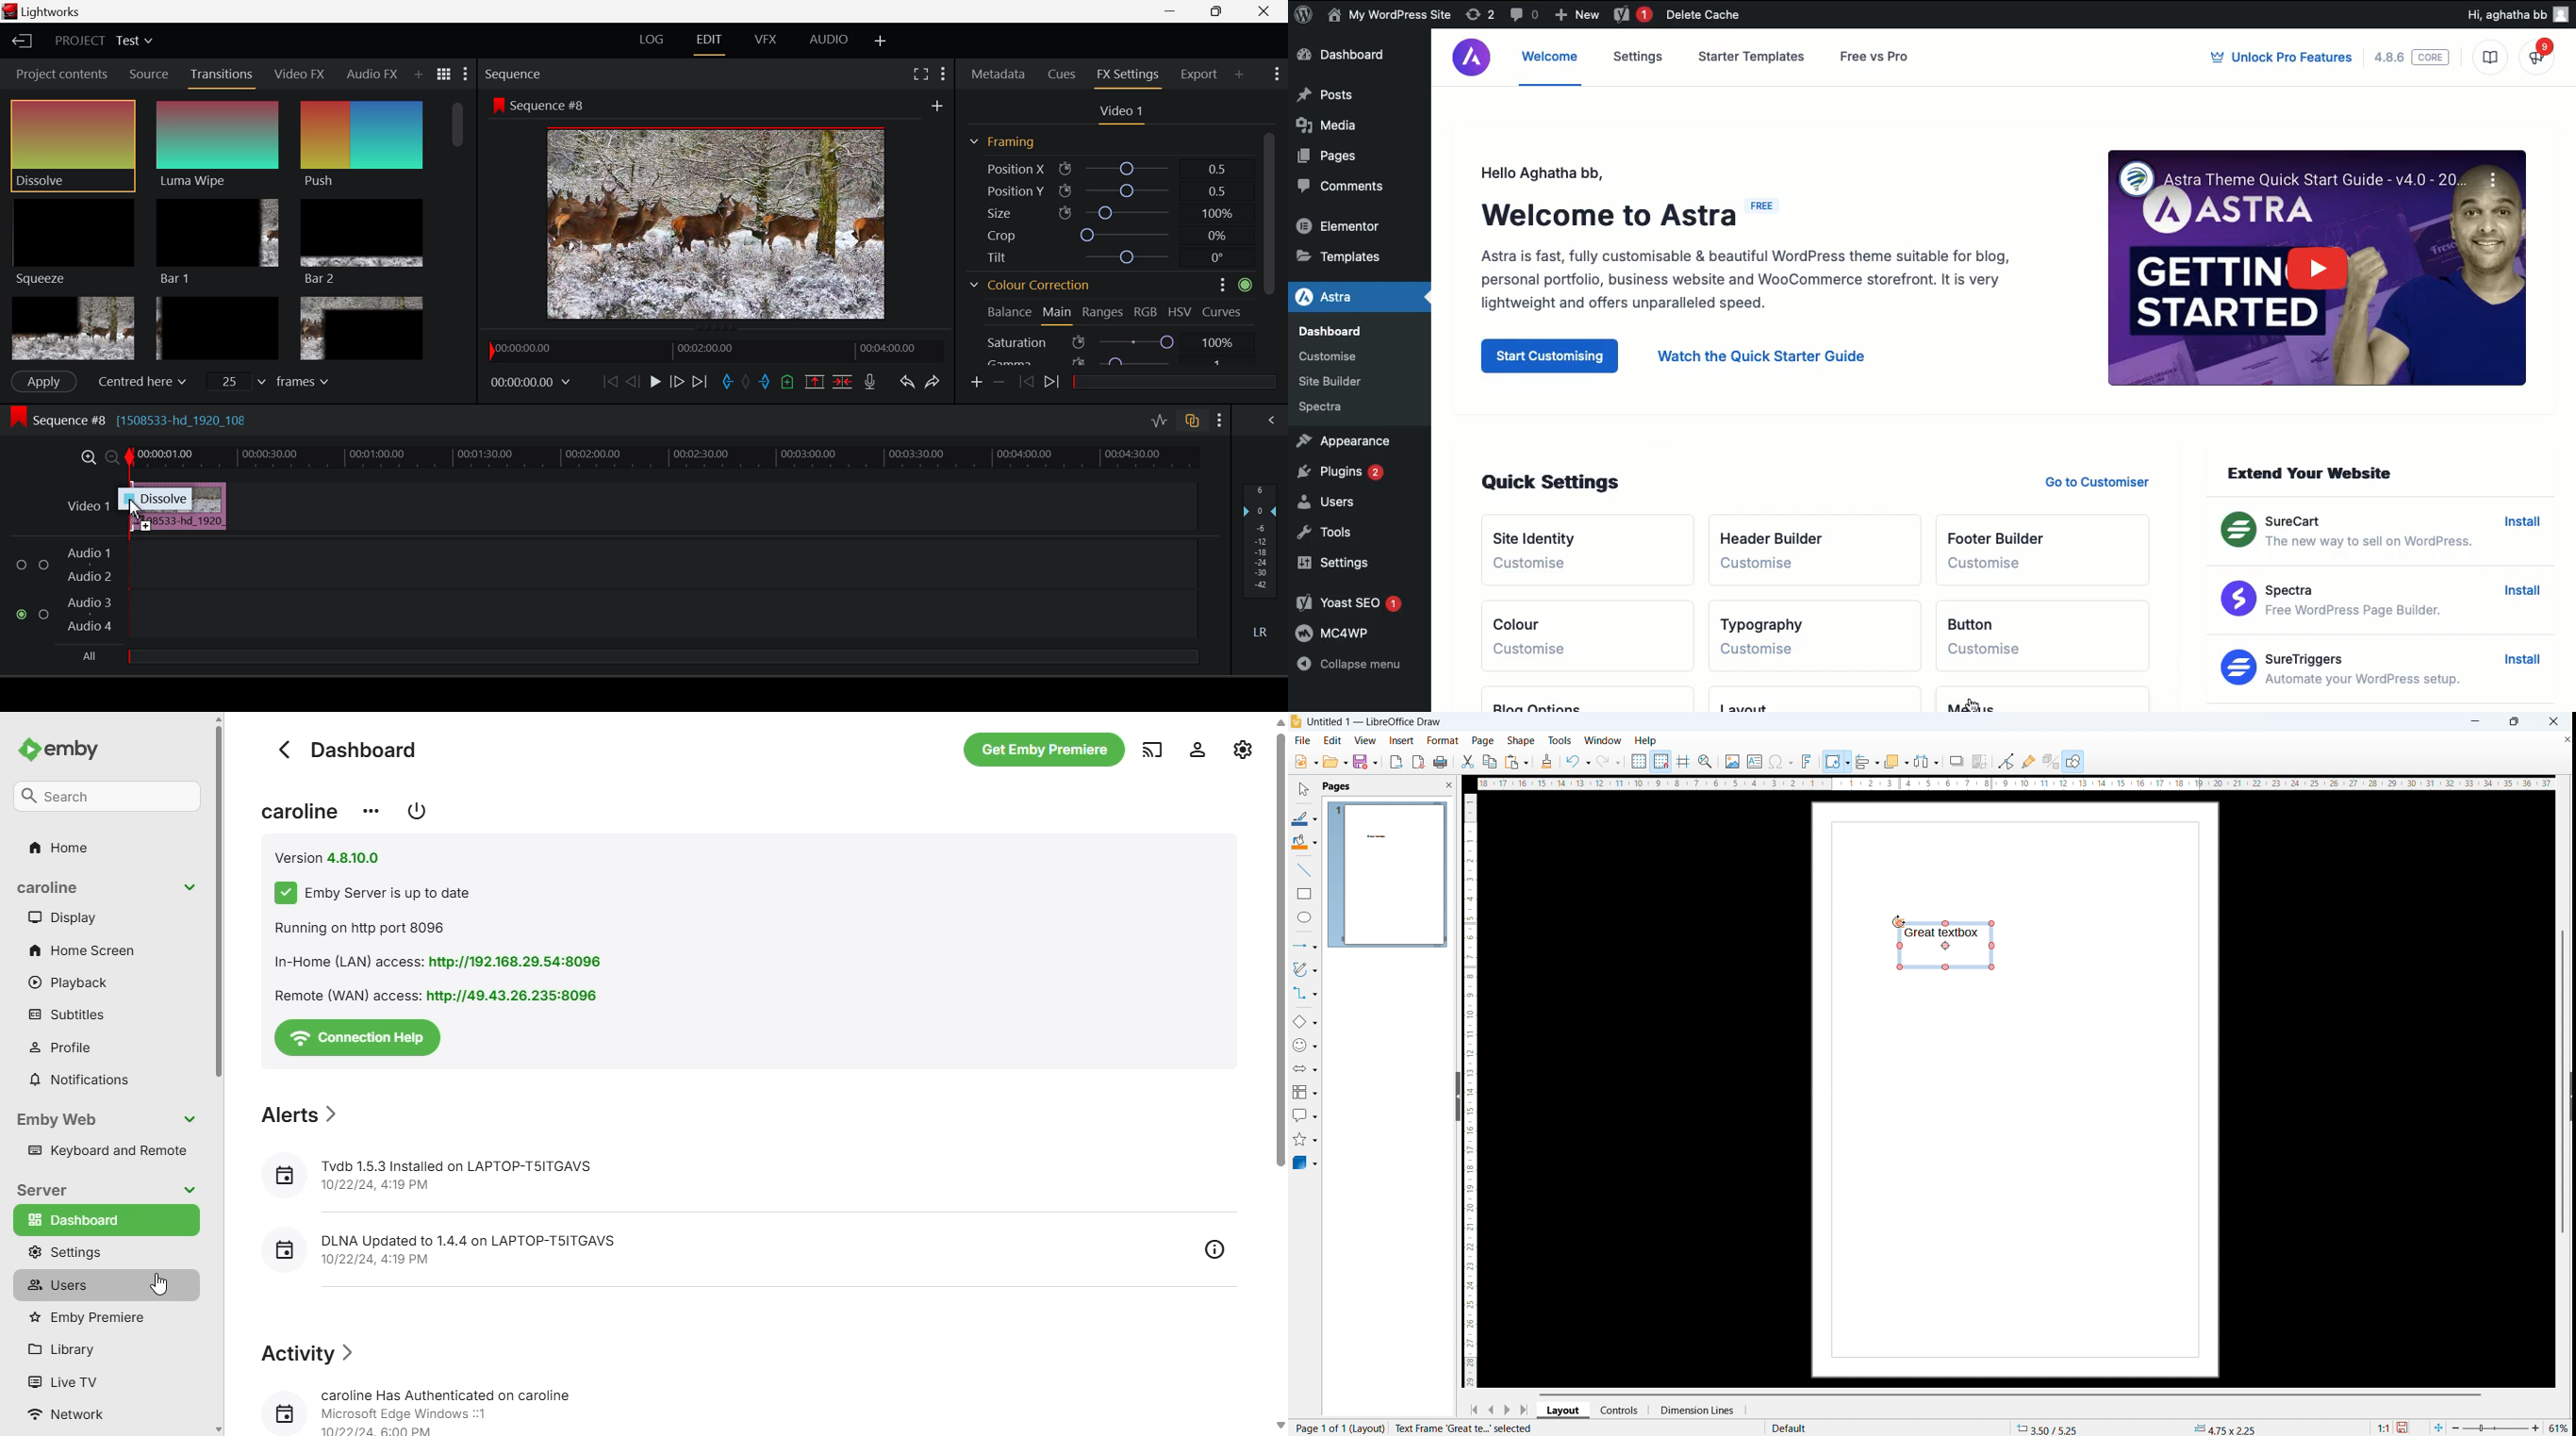 The width and height of the screenshot is (2576, 1456). What do you see at coordinates (2513, 722) in the screenshot?
I see `Maximise ` at bounding box center [2513, 722].